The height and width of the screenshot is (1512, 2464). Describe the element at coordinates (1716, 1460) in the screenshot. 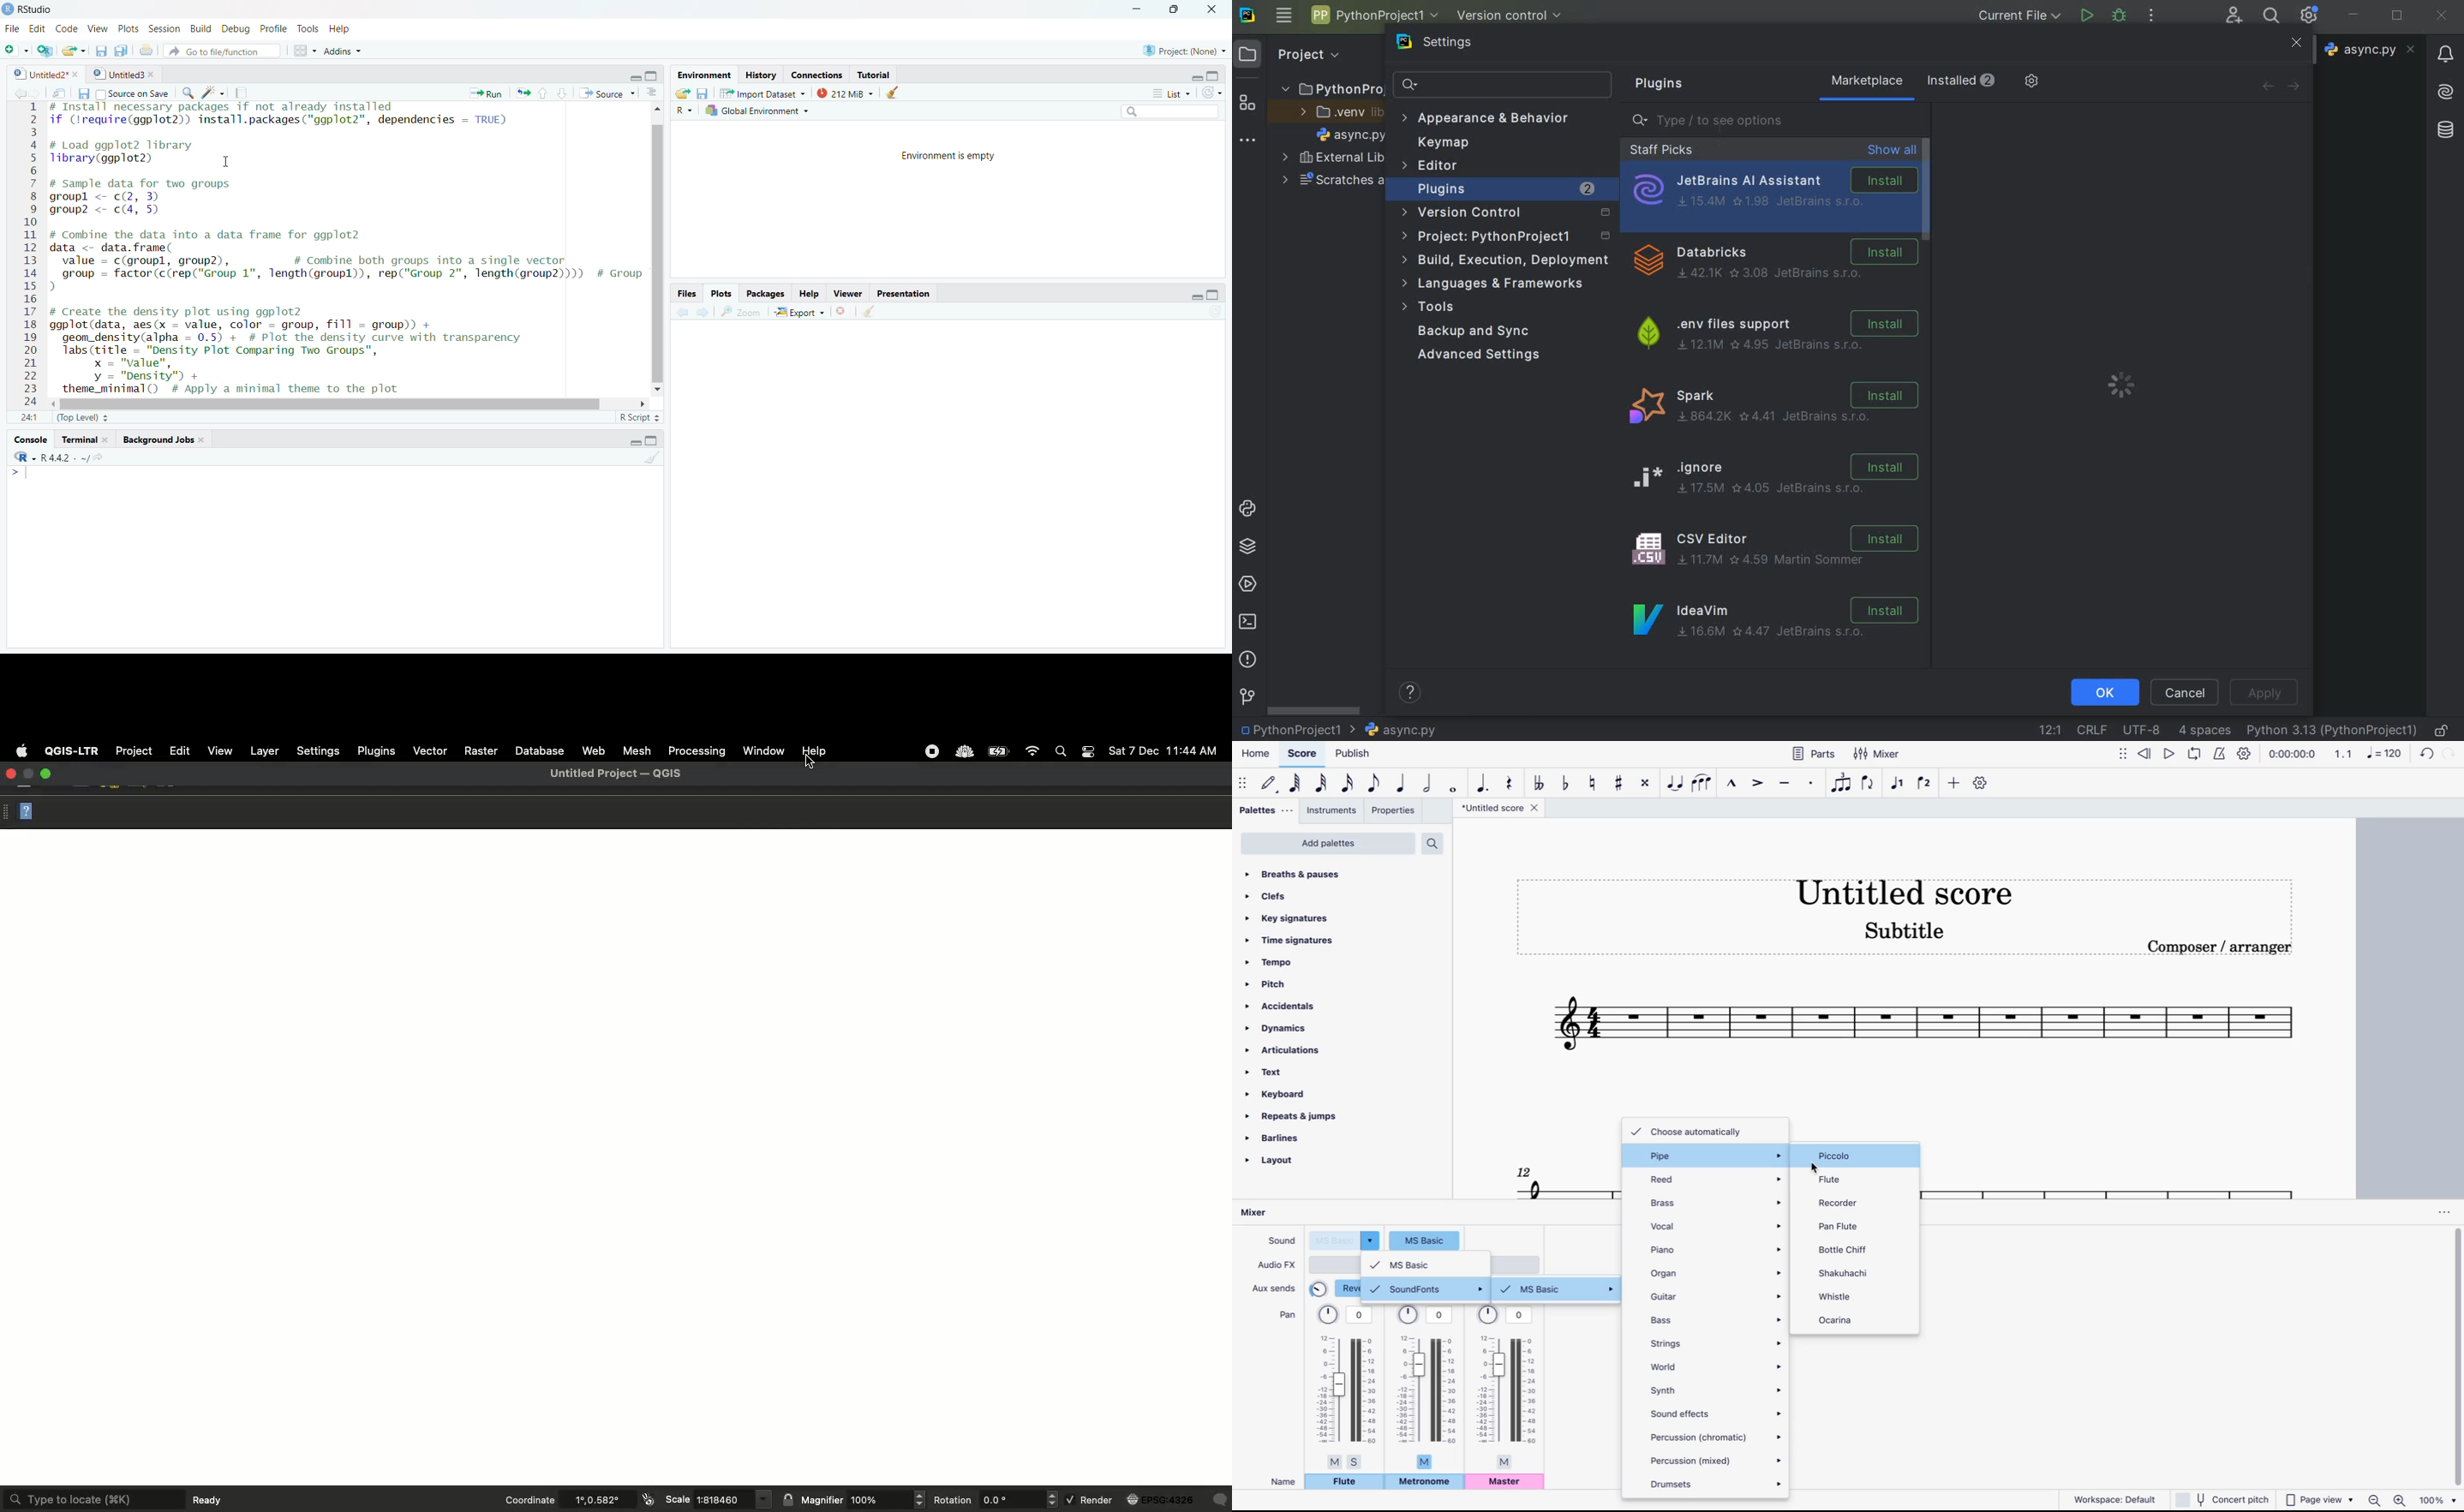

I see `percussion (mixed)` at that location.